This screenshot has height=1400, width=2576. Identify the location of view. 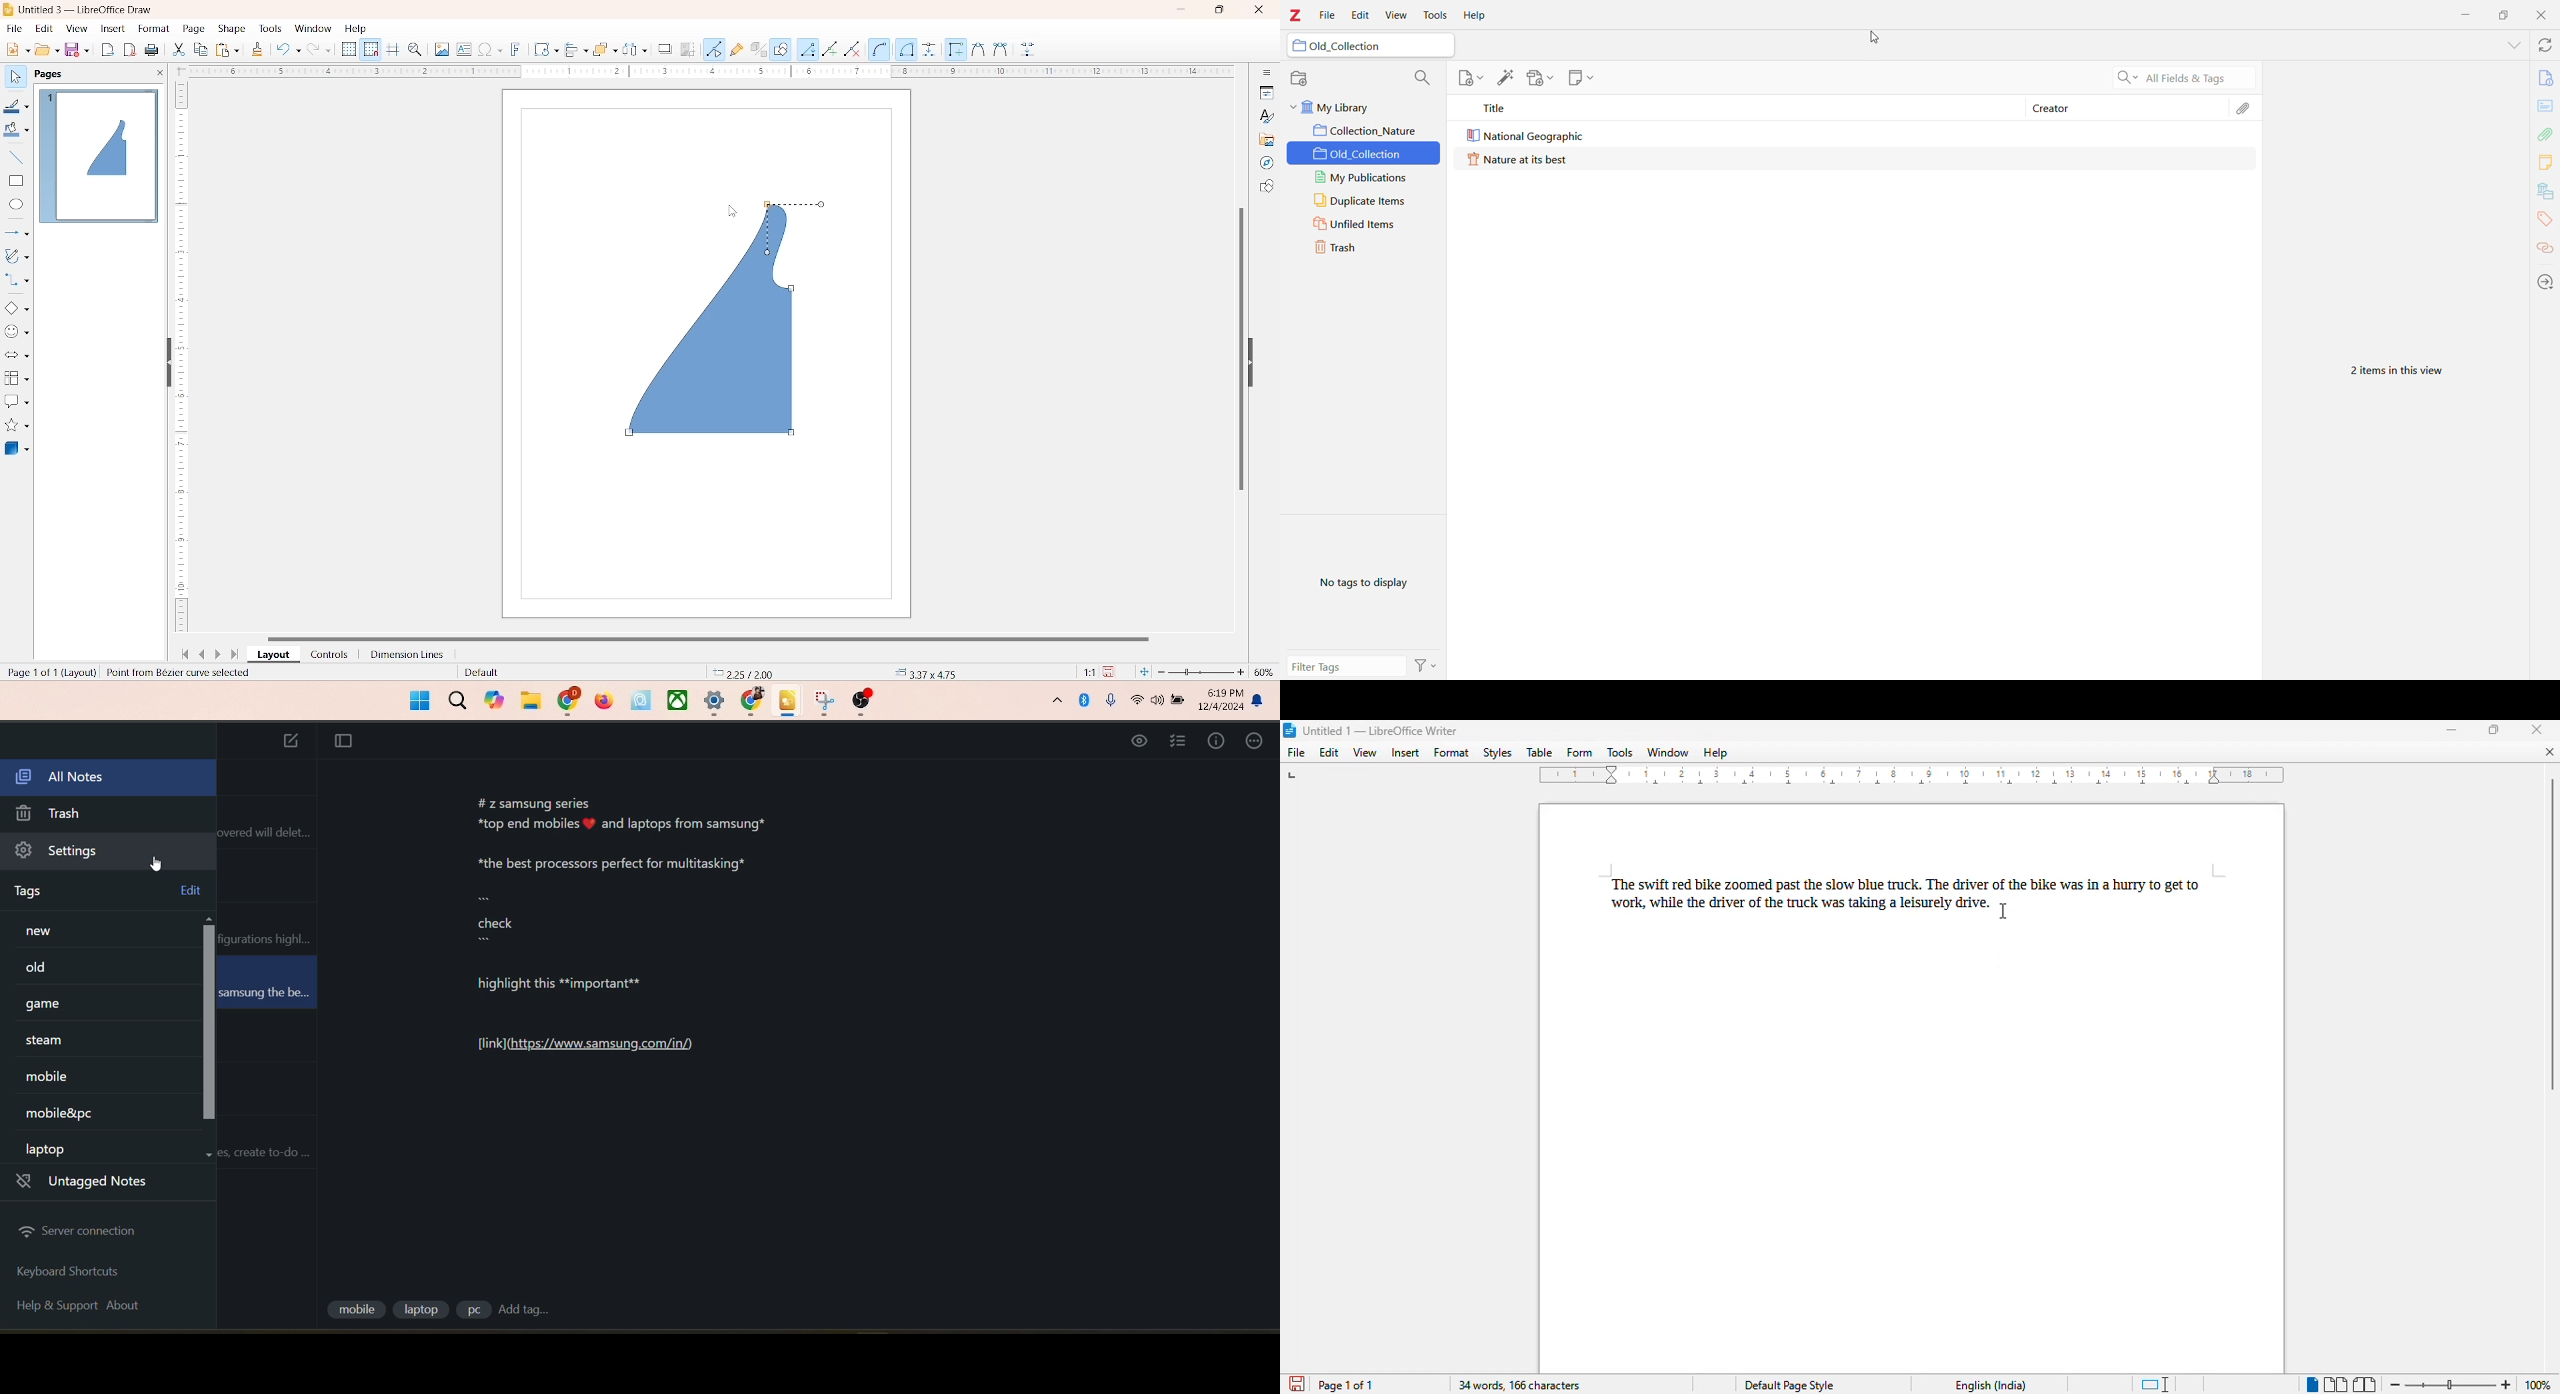
(72, 28).